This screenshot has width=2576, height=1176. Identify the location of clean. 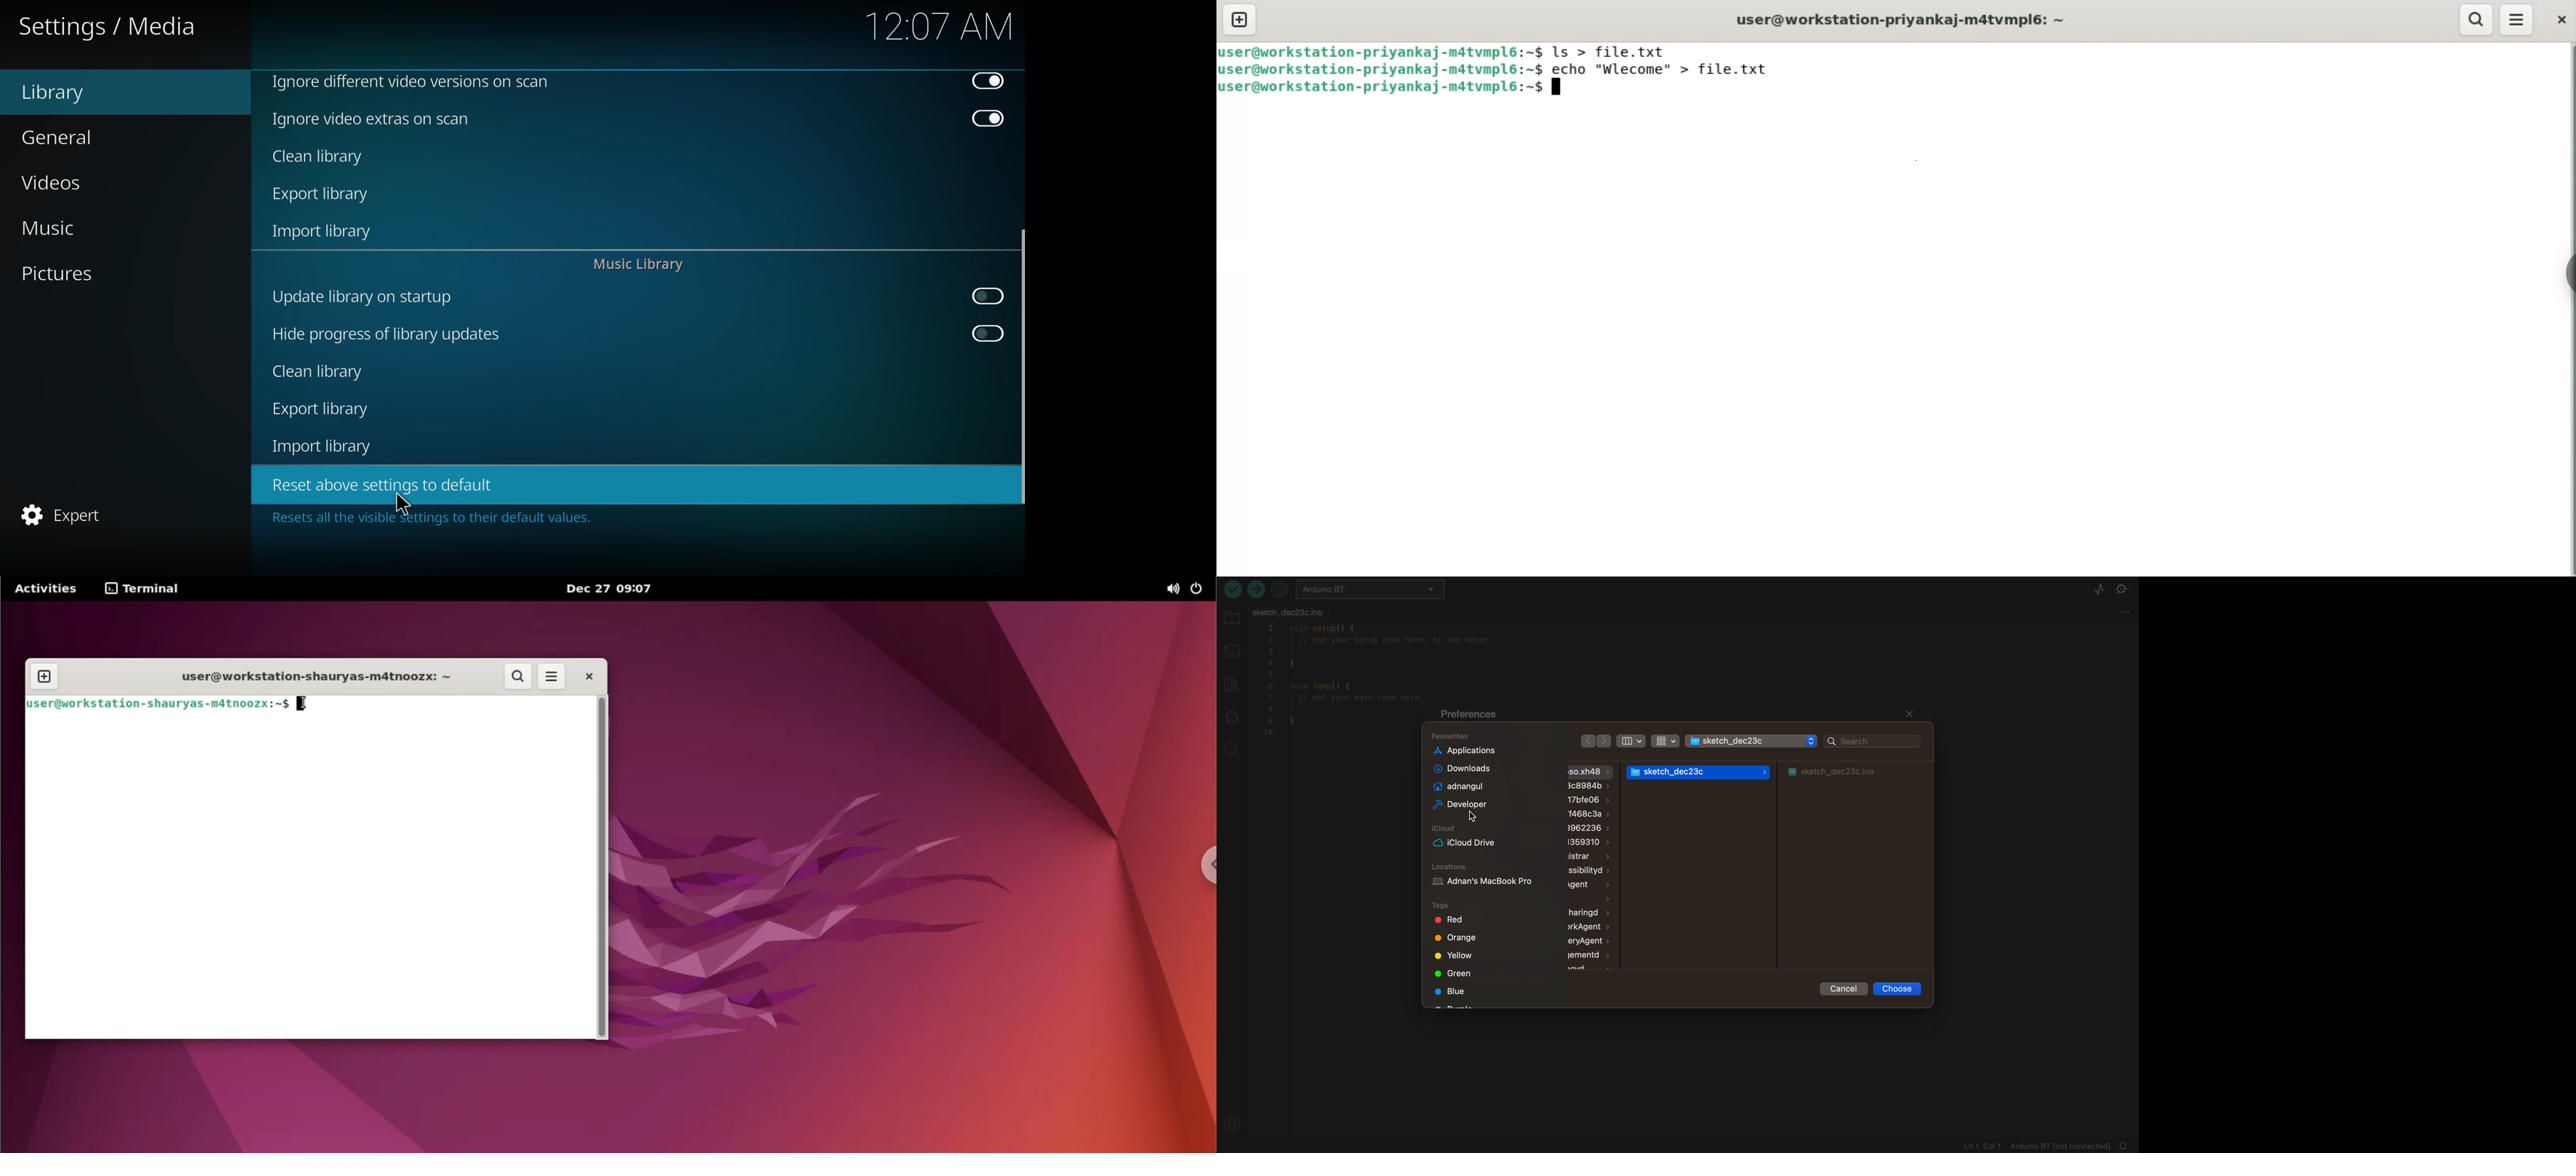
(319, 157).